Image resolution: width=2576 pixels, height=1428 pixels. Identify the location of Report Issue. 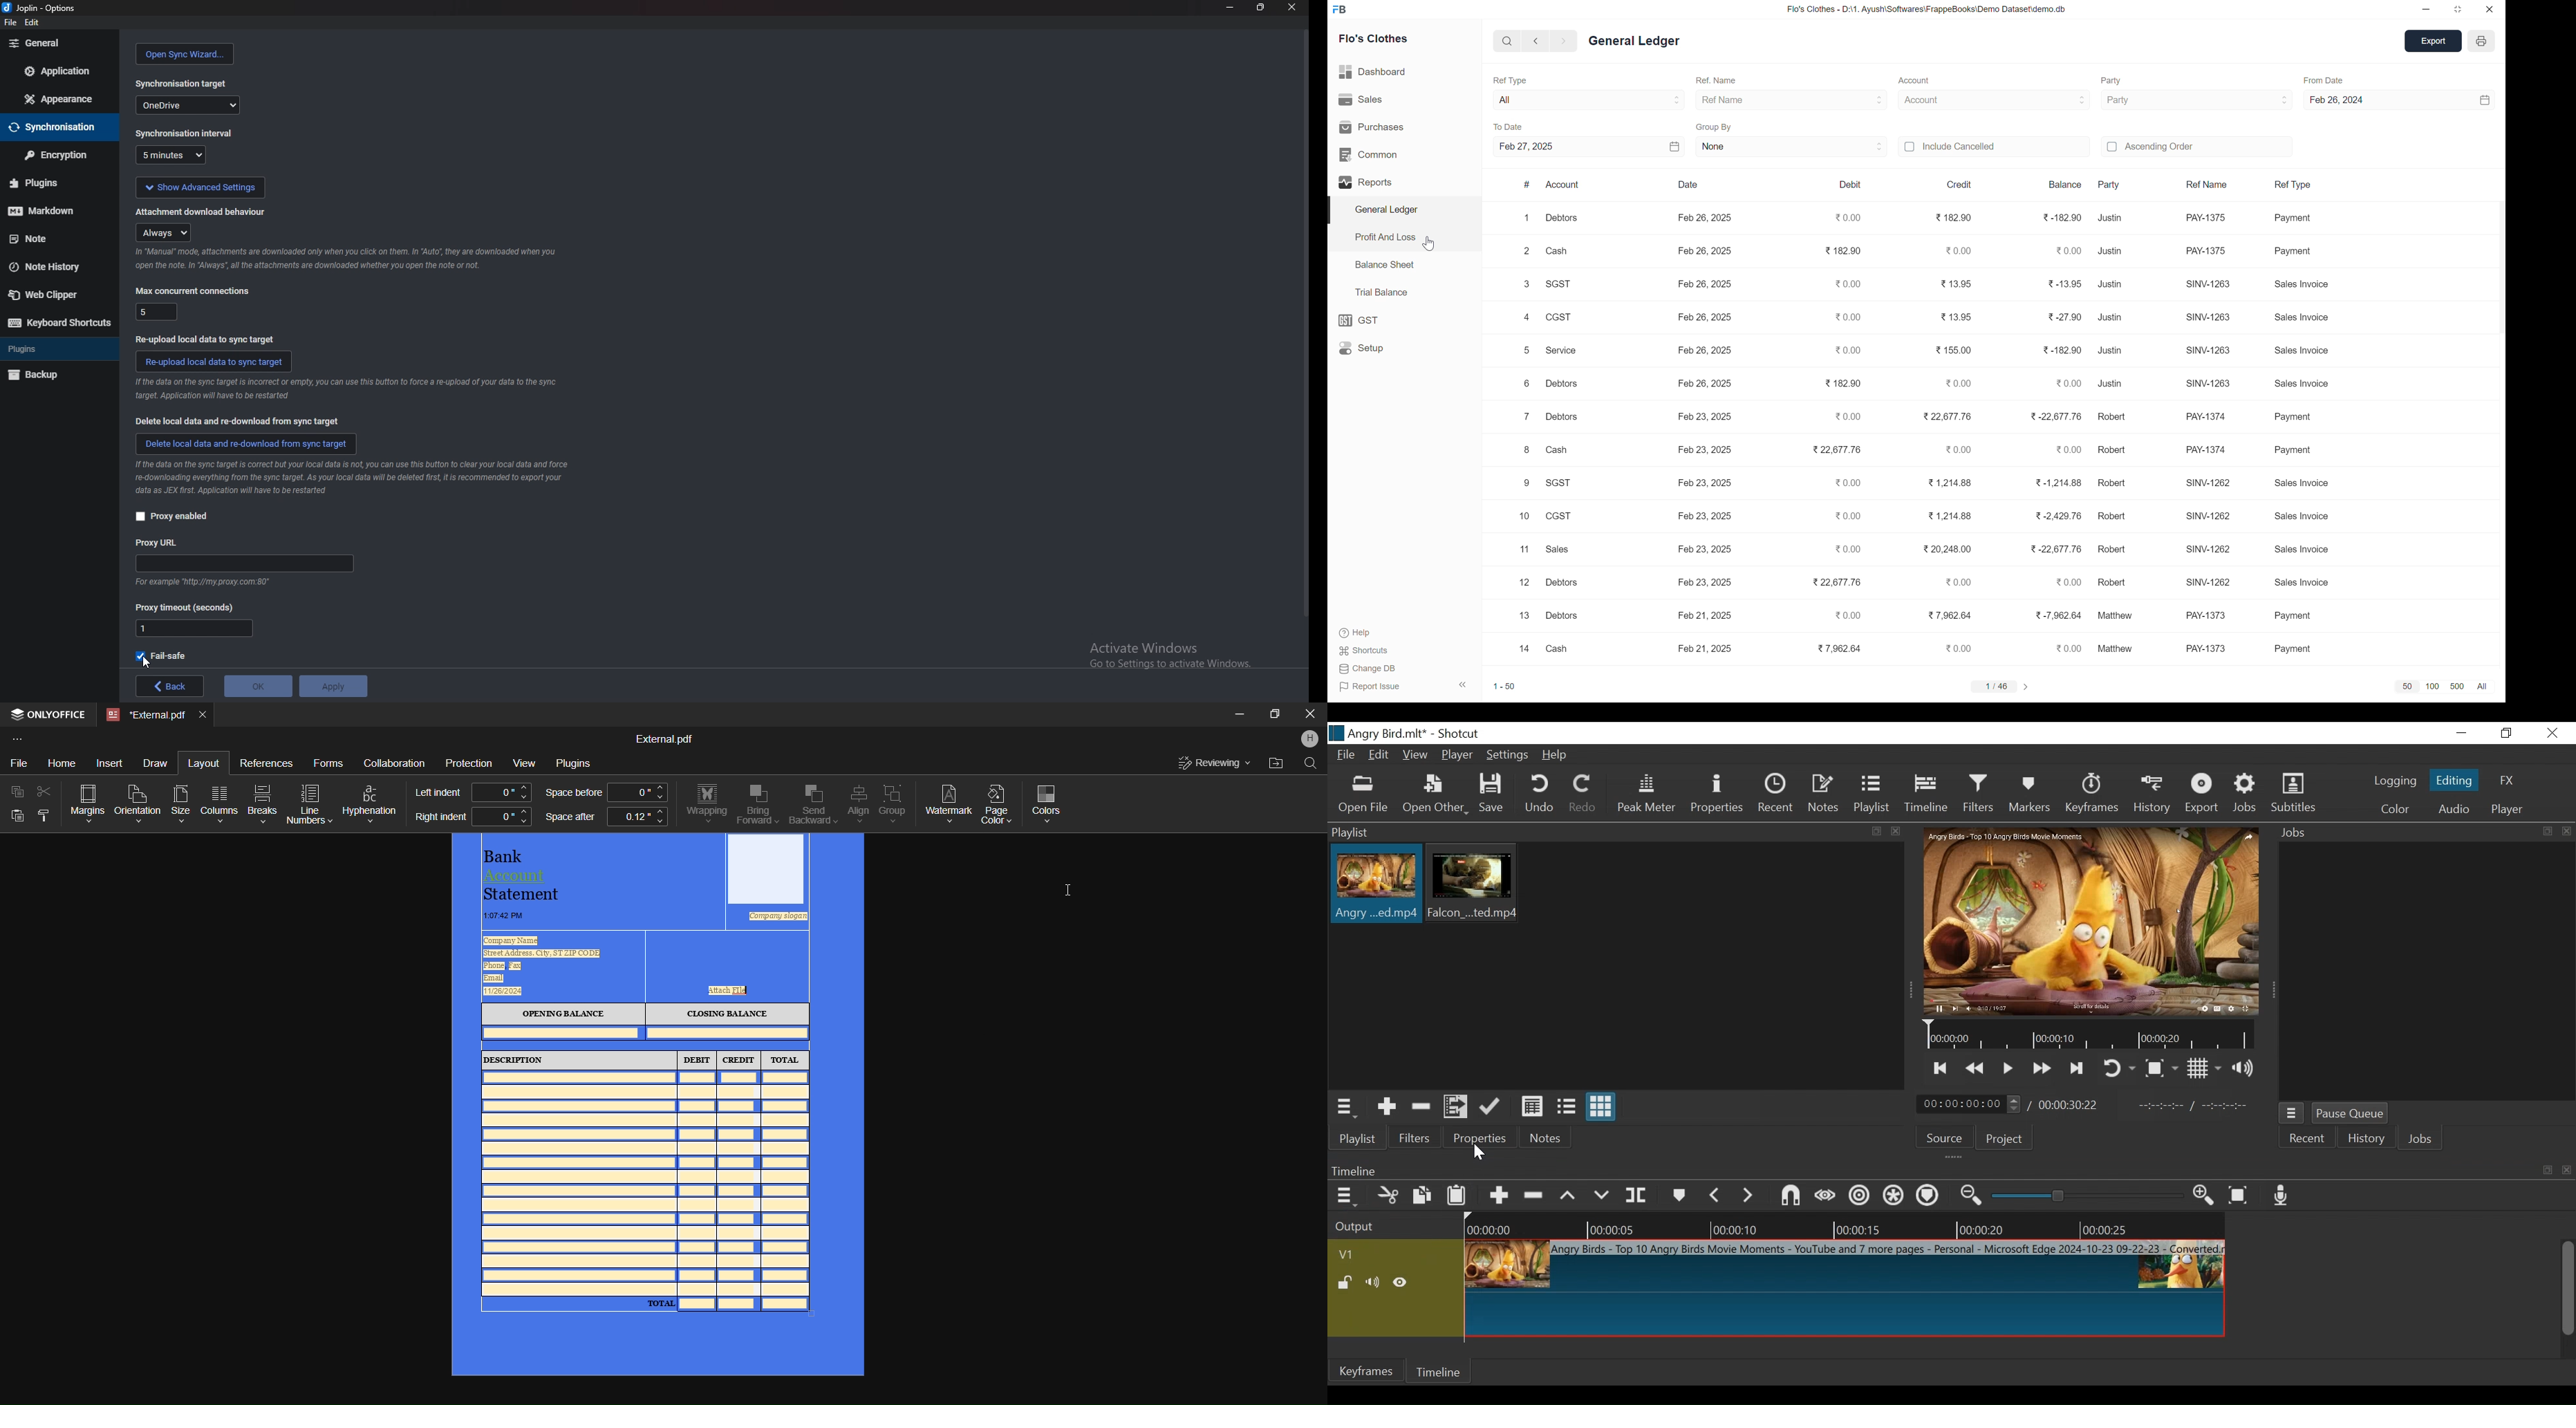
(1404, 688).